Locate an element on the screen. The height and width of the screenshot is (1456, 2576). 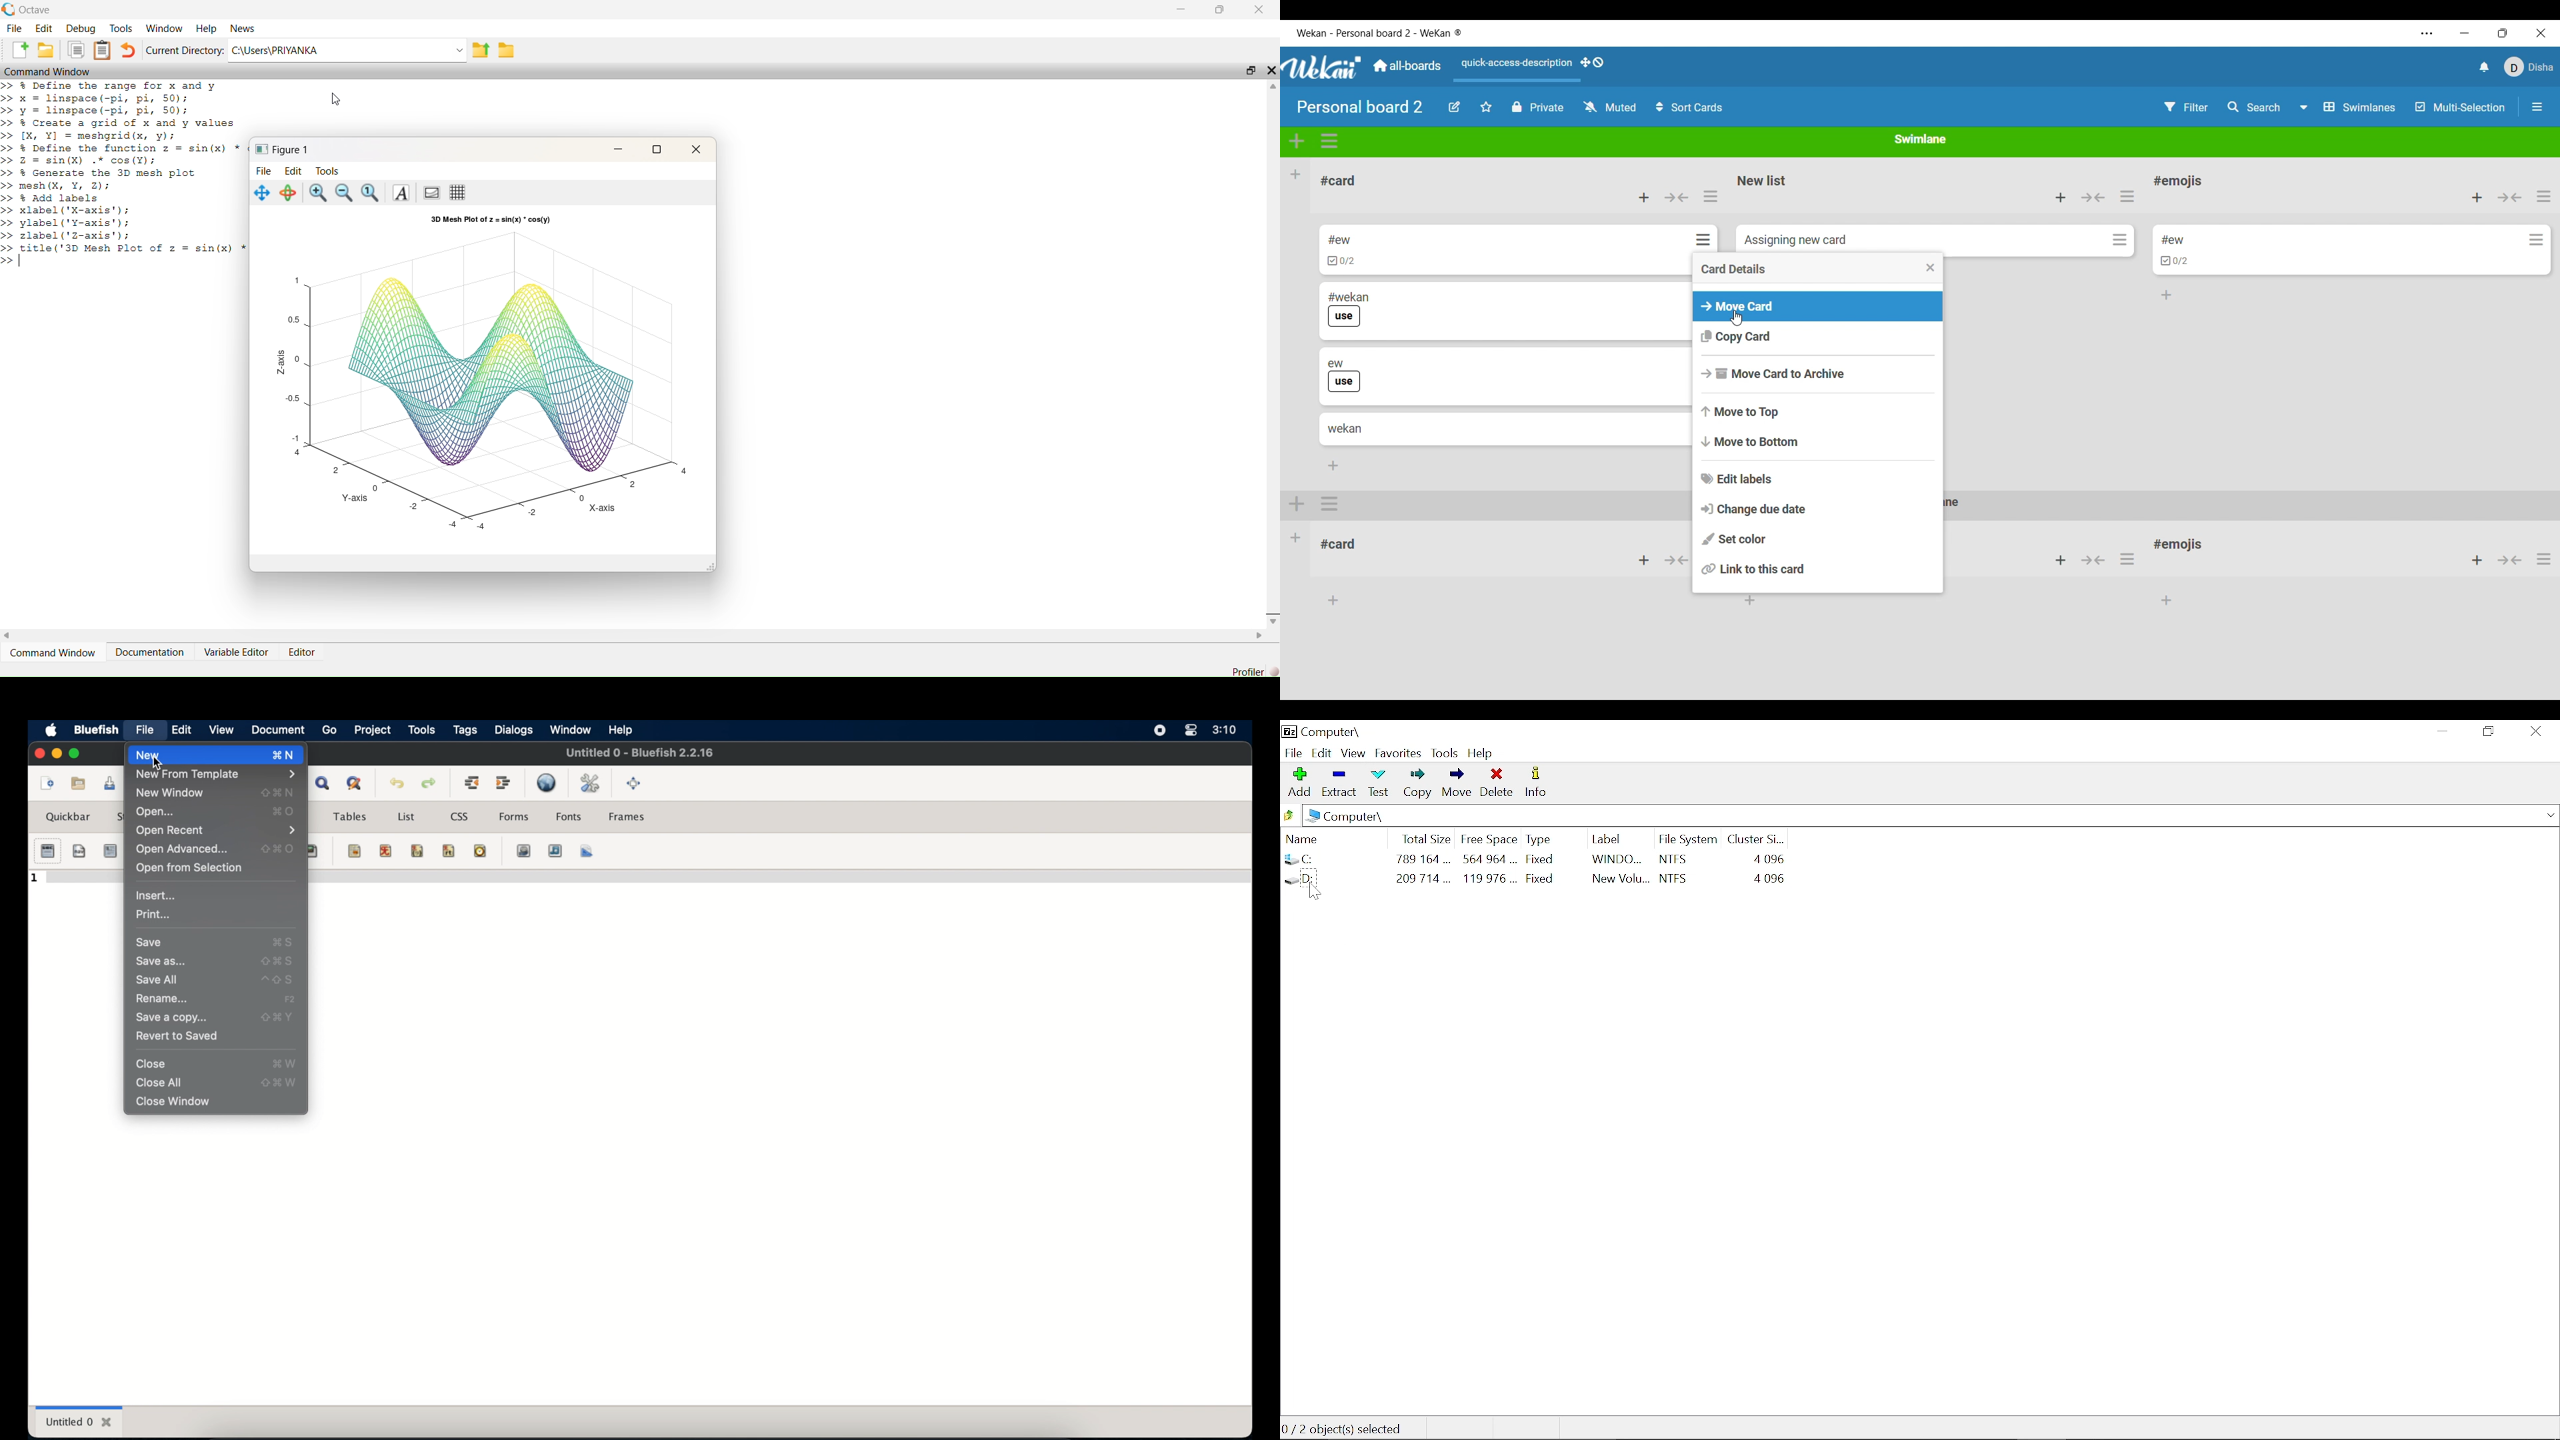
list is located at coordinates (406, 817).